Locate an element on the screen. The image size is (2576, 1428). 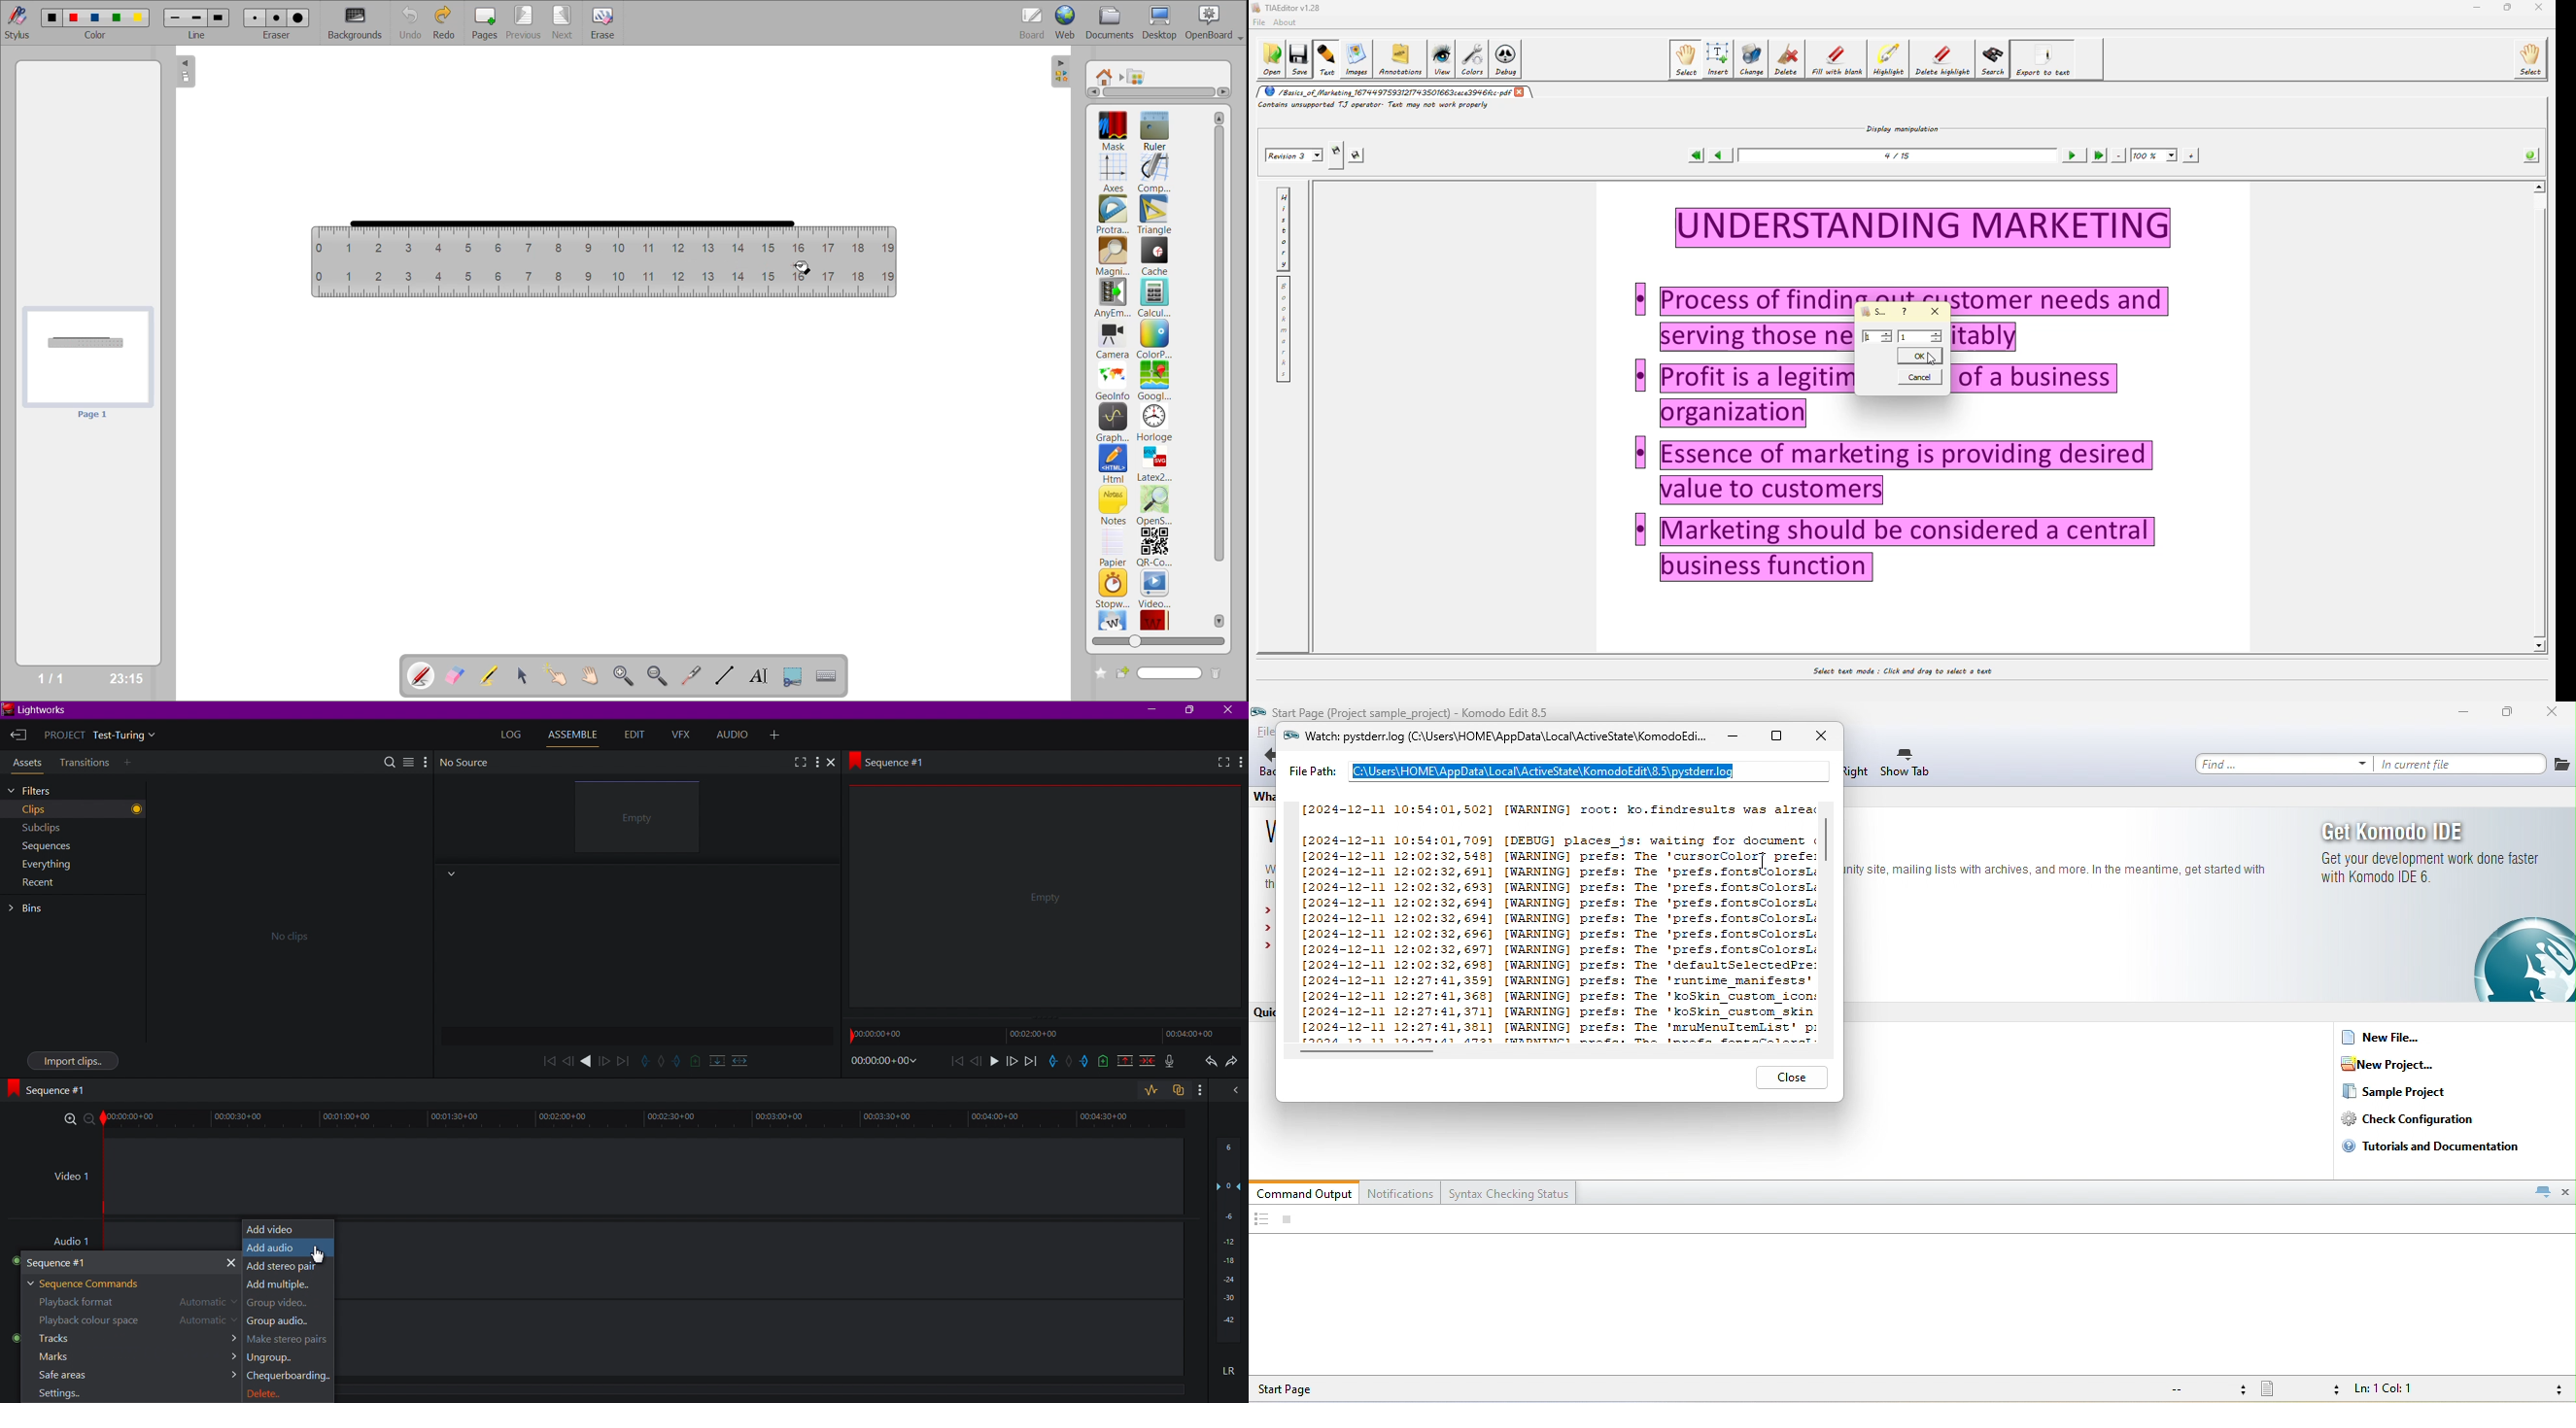
play next is located at coordinates (623, 1060).